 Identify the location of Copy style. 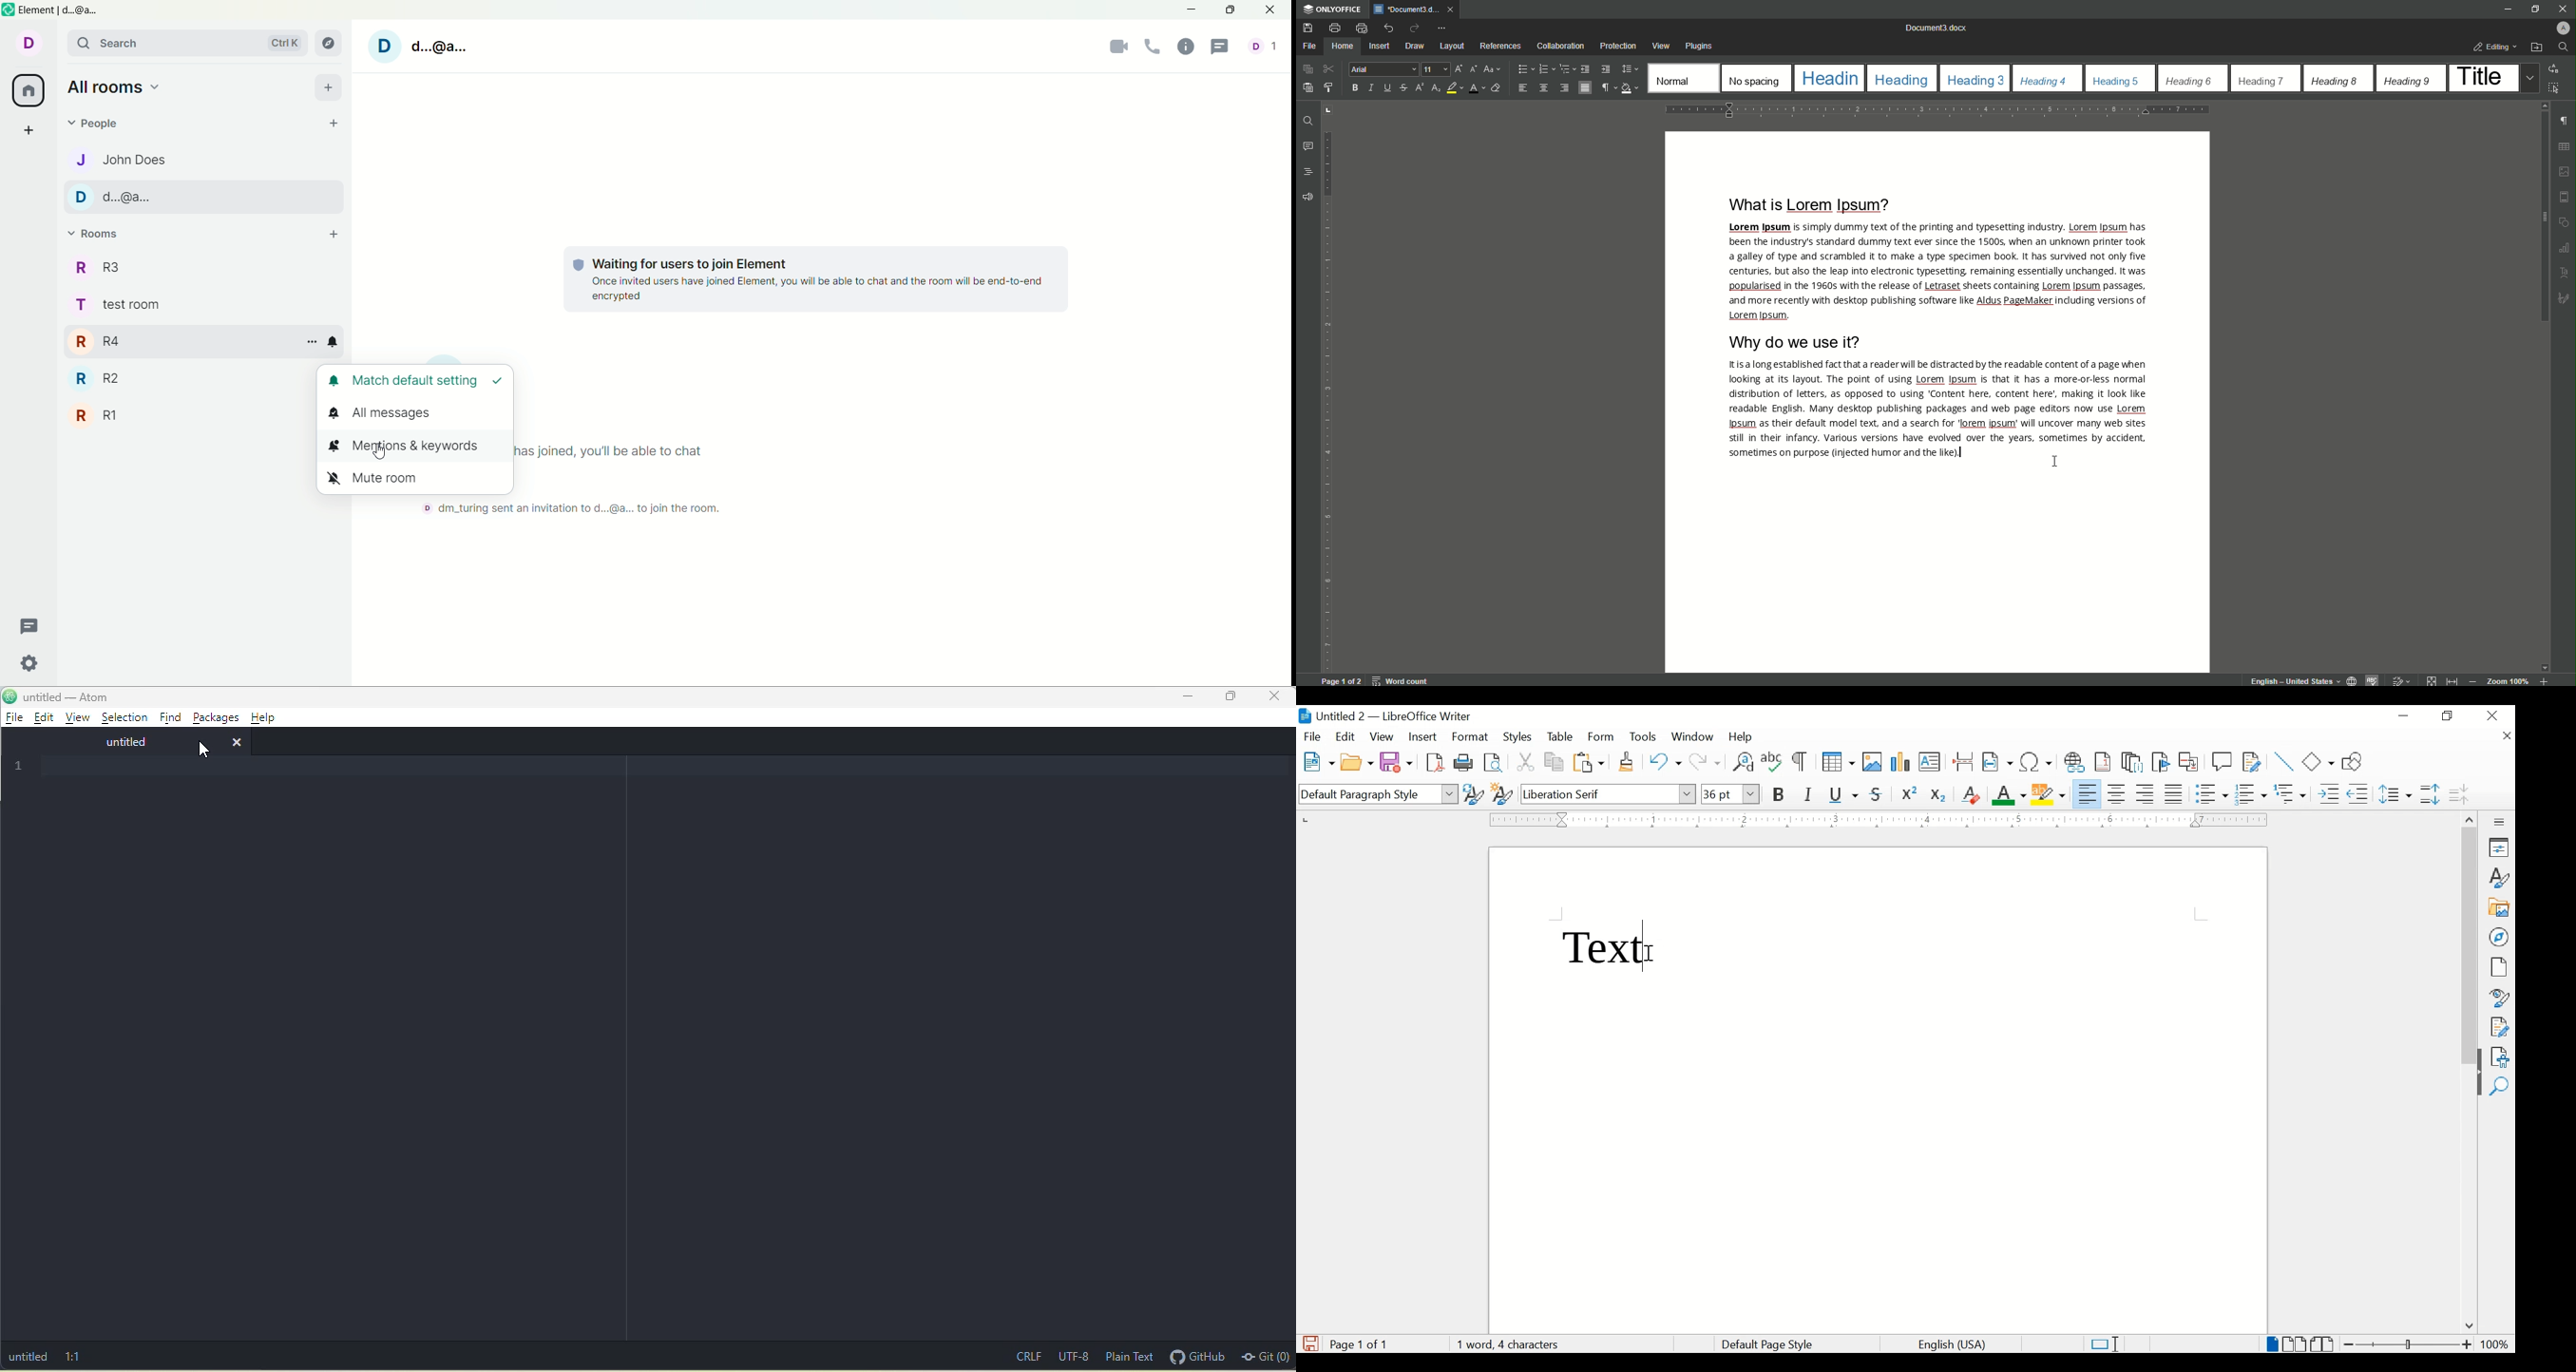
(1330, 88).